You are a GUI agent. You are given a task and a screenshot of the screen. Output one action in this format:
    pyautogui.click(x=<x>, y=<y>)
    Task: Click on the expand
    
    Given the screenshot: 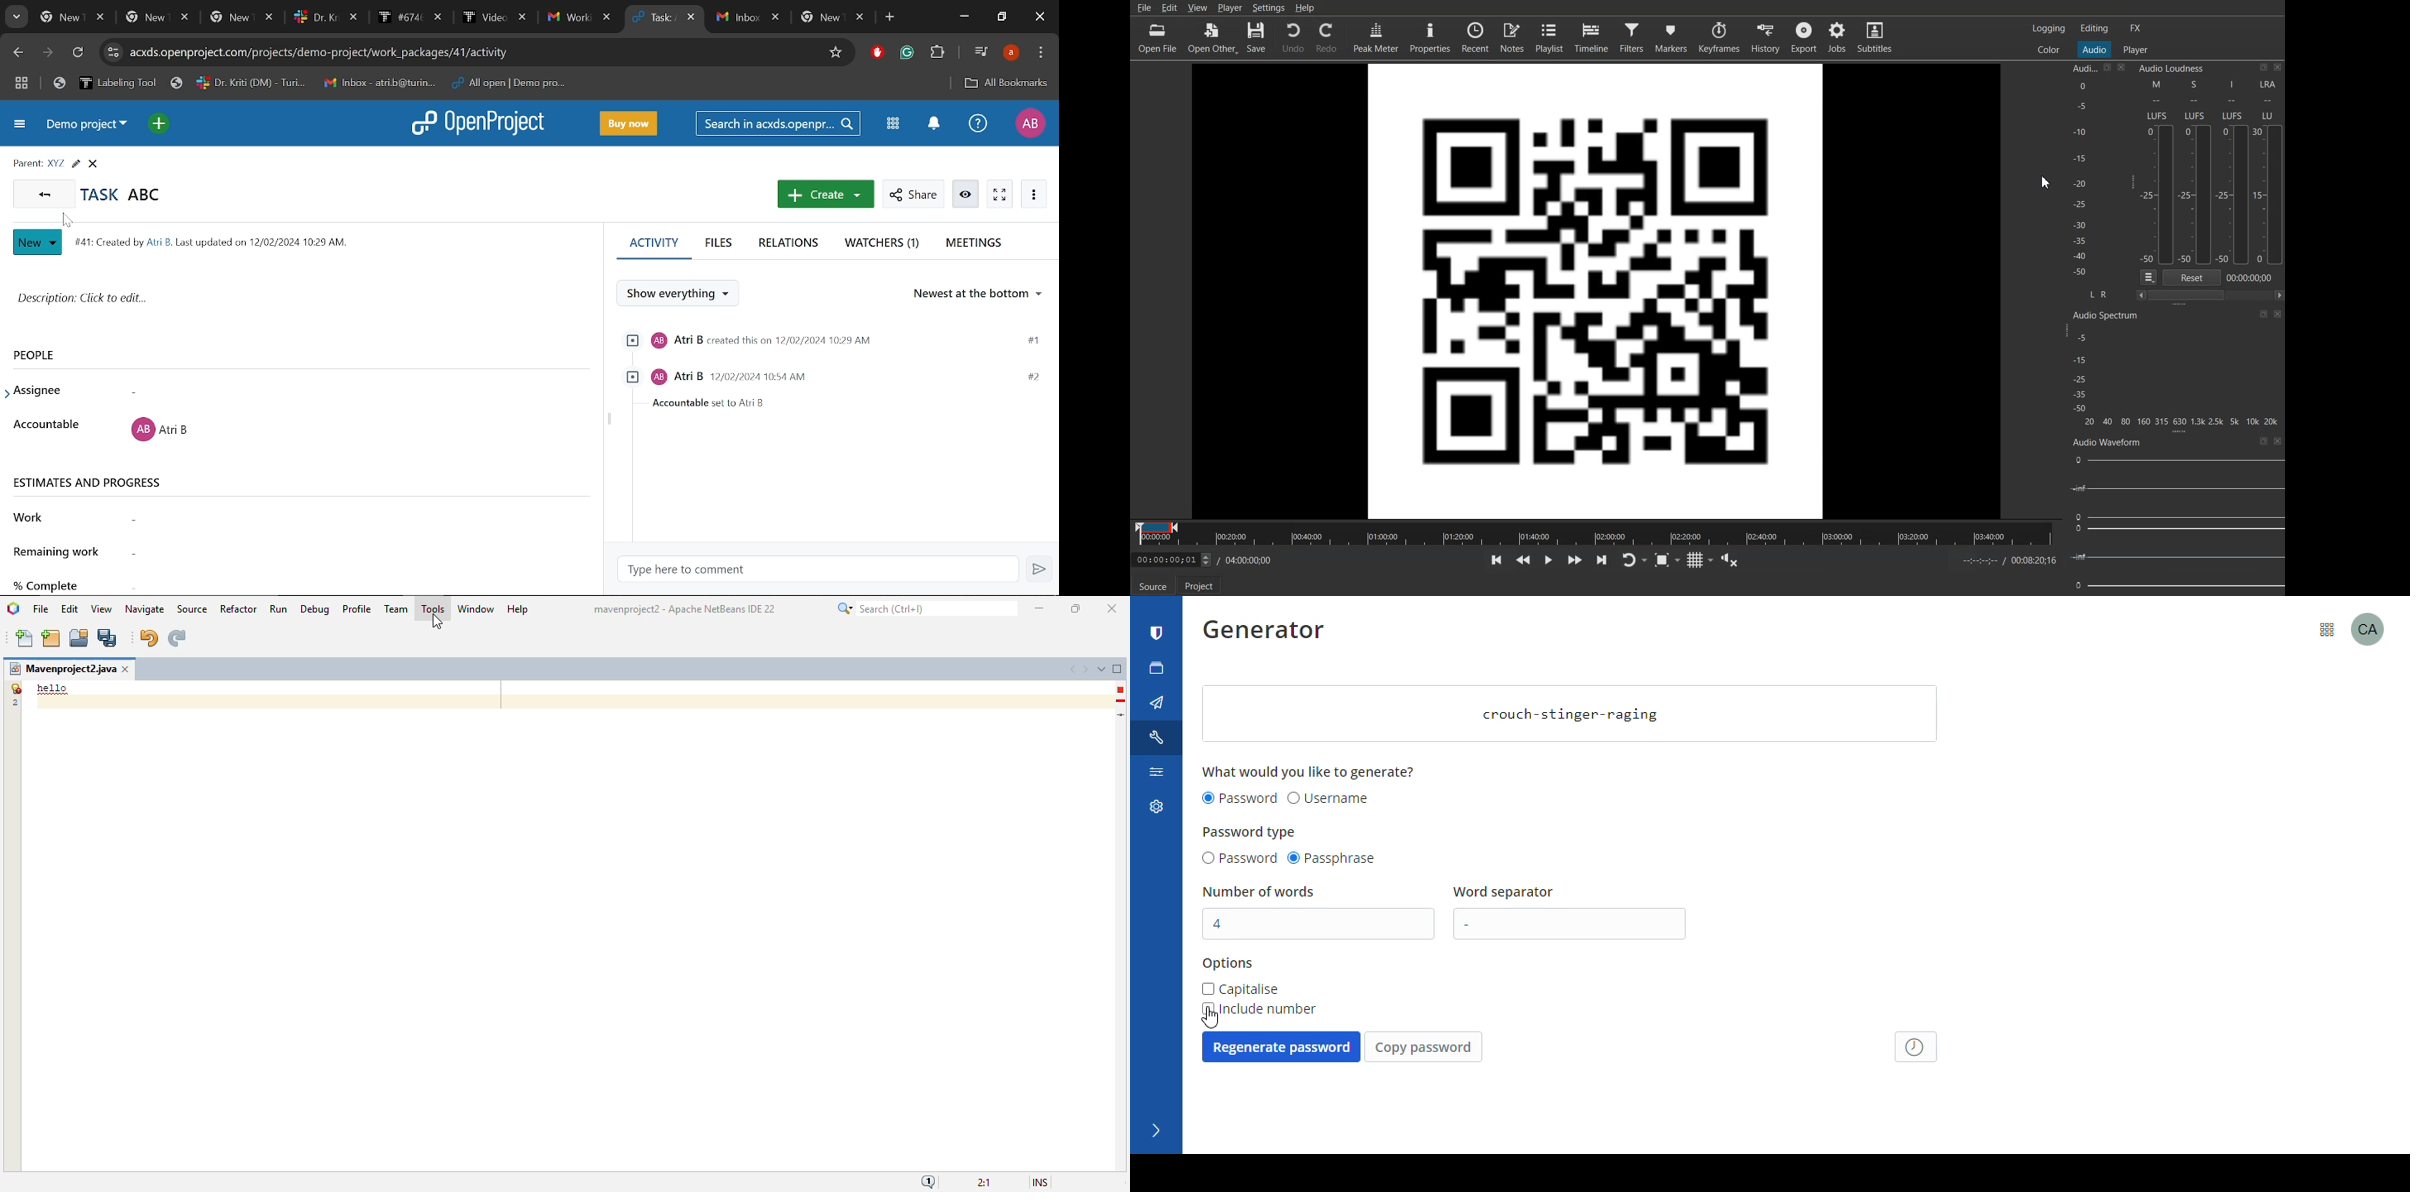 What is the action you would take?
    pyautogui.click(x=1153, y=1132)
    